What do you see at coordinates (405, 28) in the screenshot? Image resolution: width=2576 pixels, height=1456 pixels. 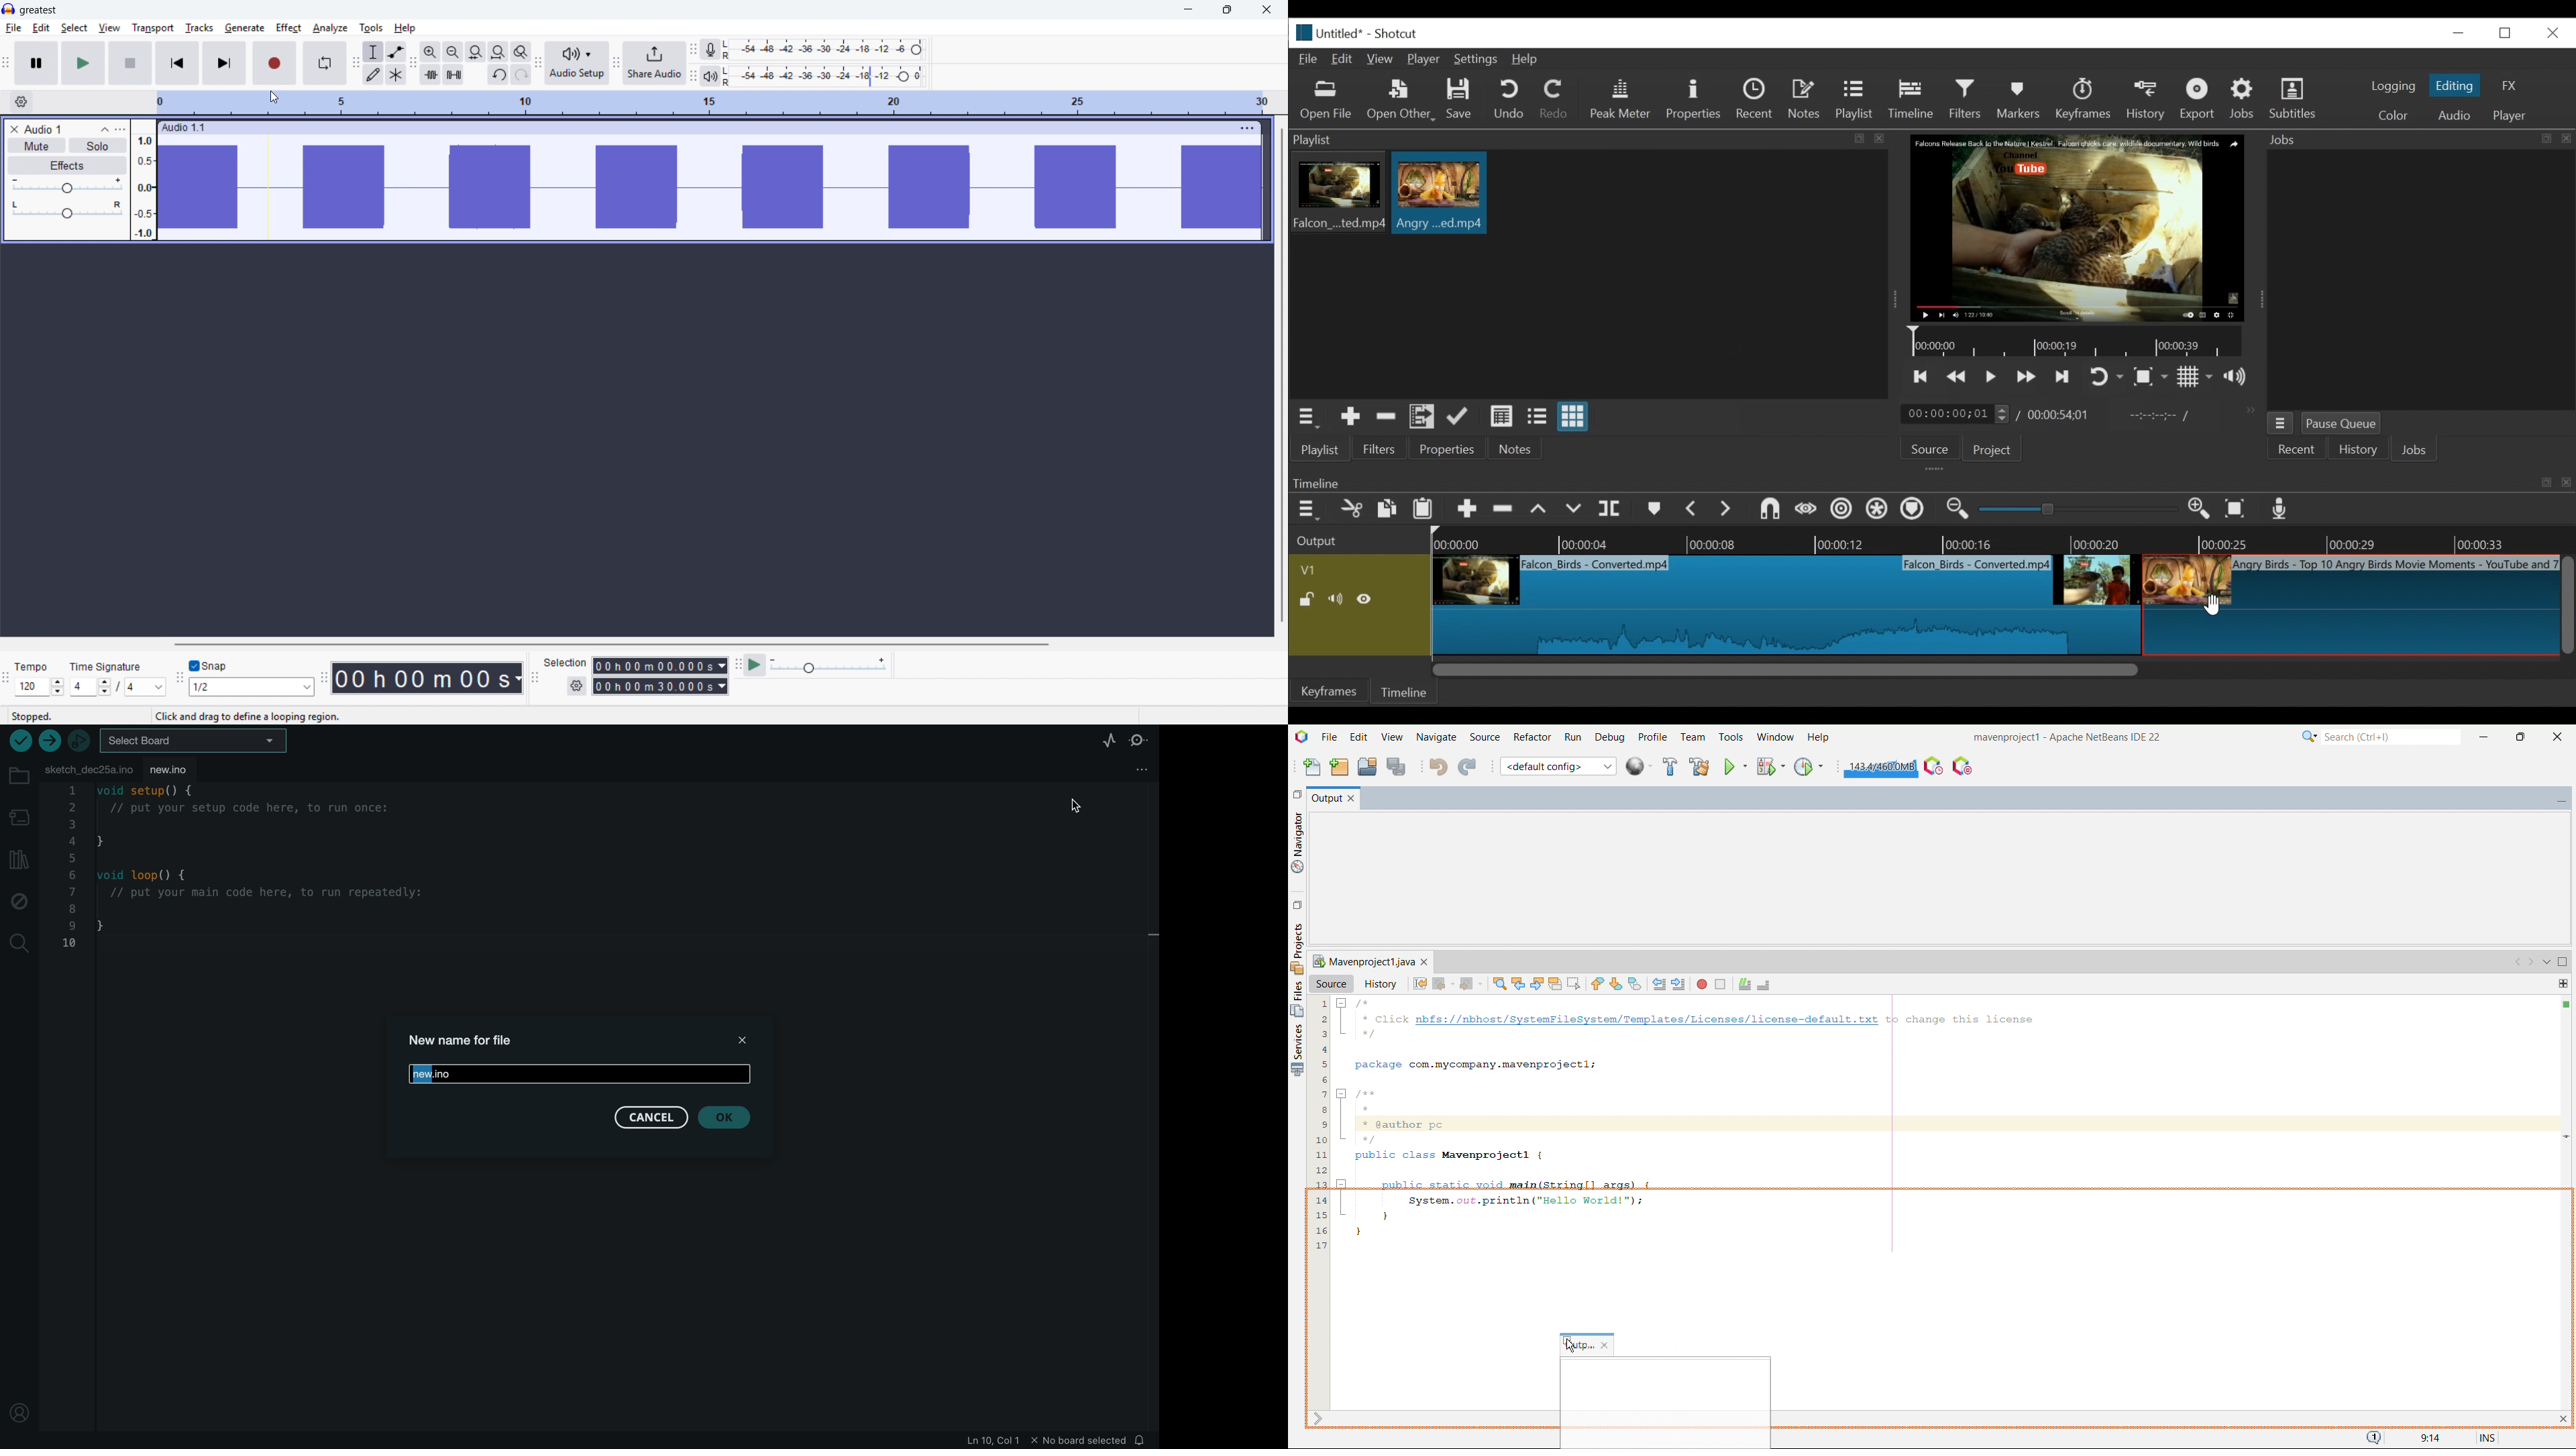 I see `help` at bounding box center [405, 28].